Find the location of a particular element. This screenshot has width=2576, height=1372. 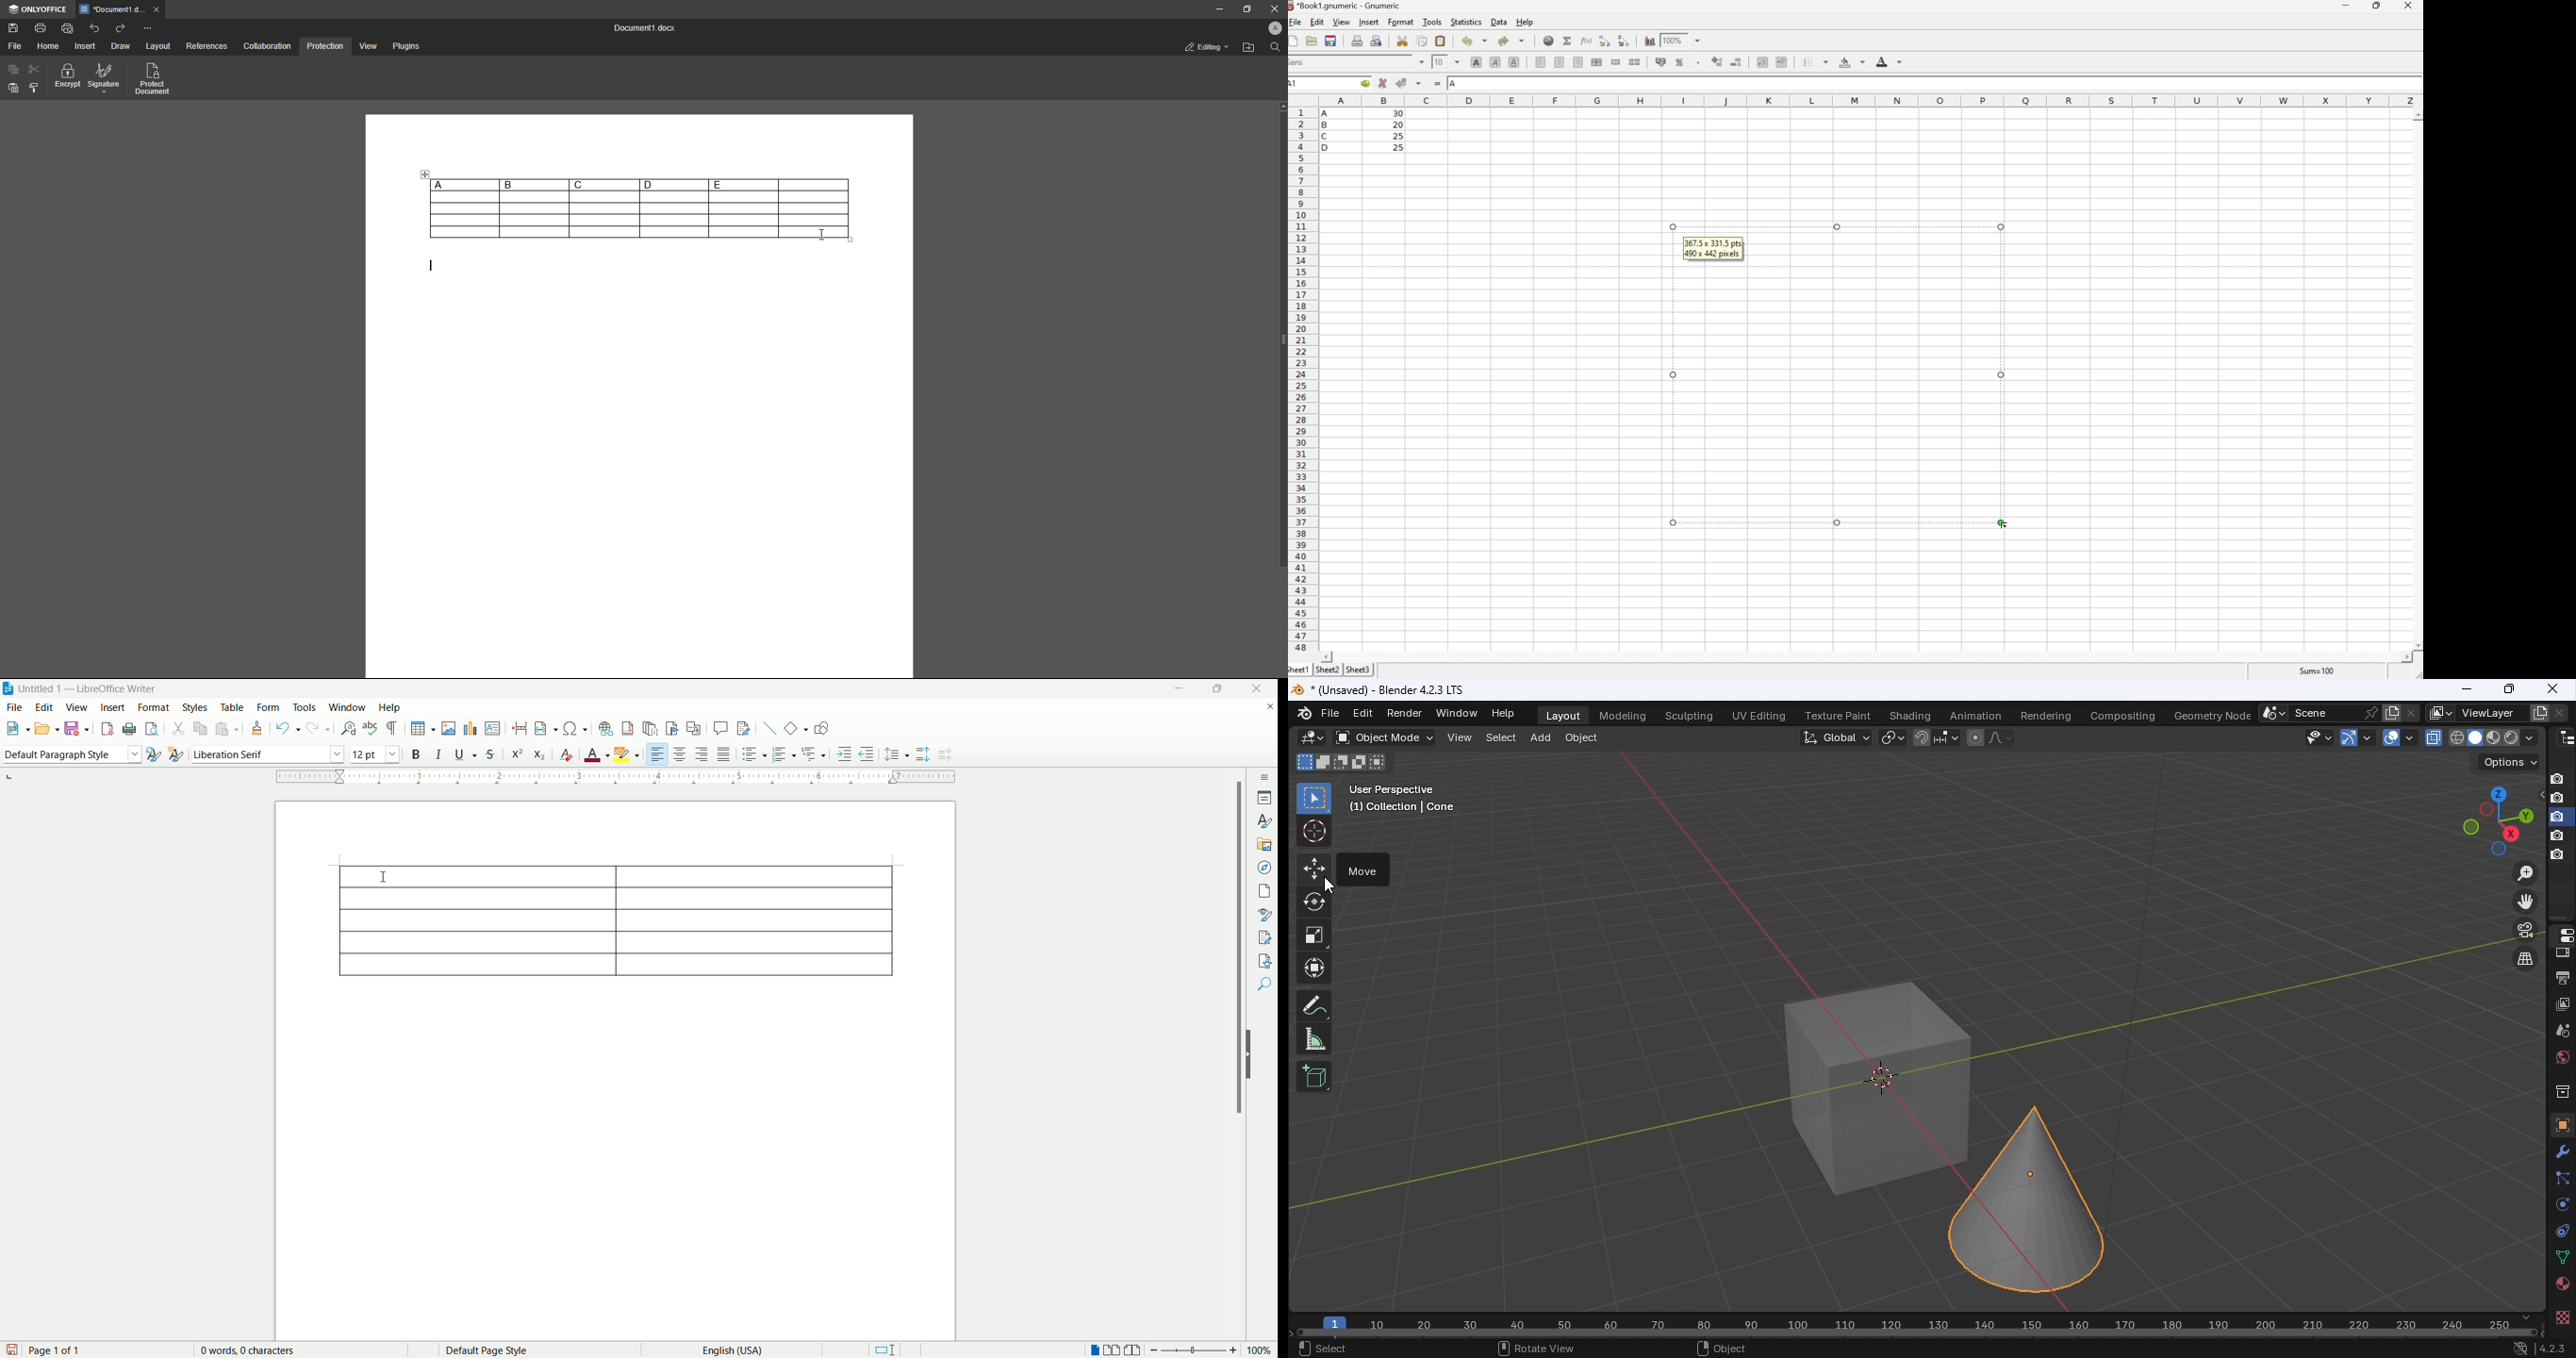

 is located at coordinates (2001, 377).